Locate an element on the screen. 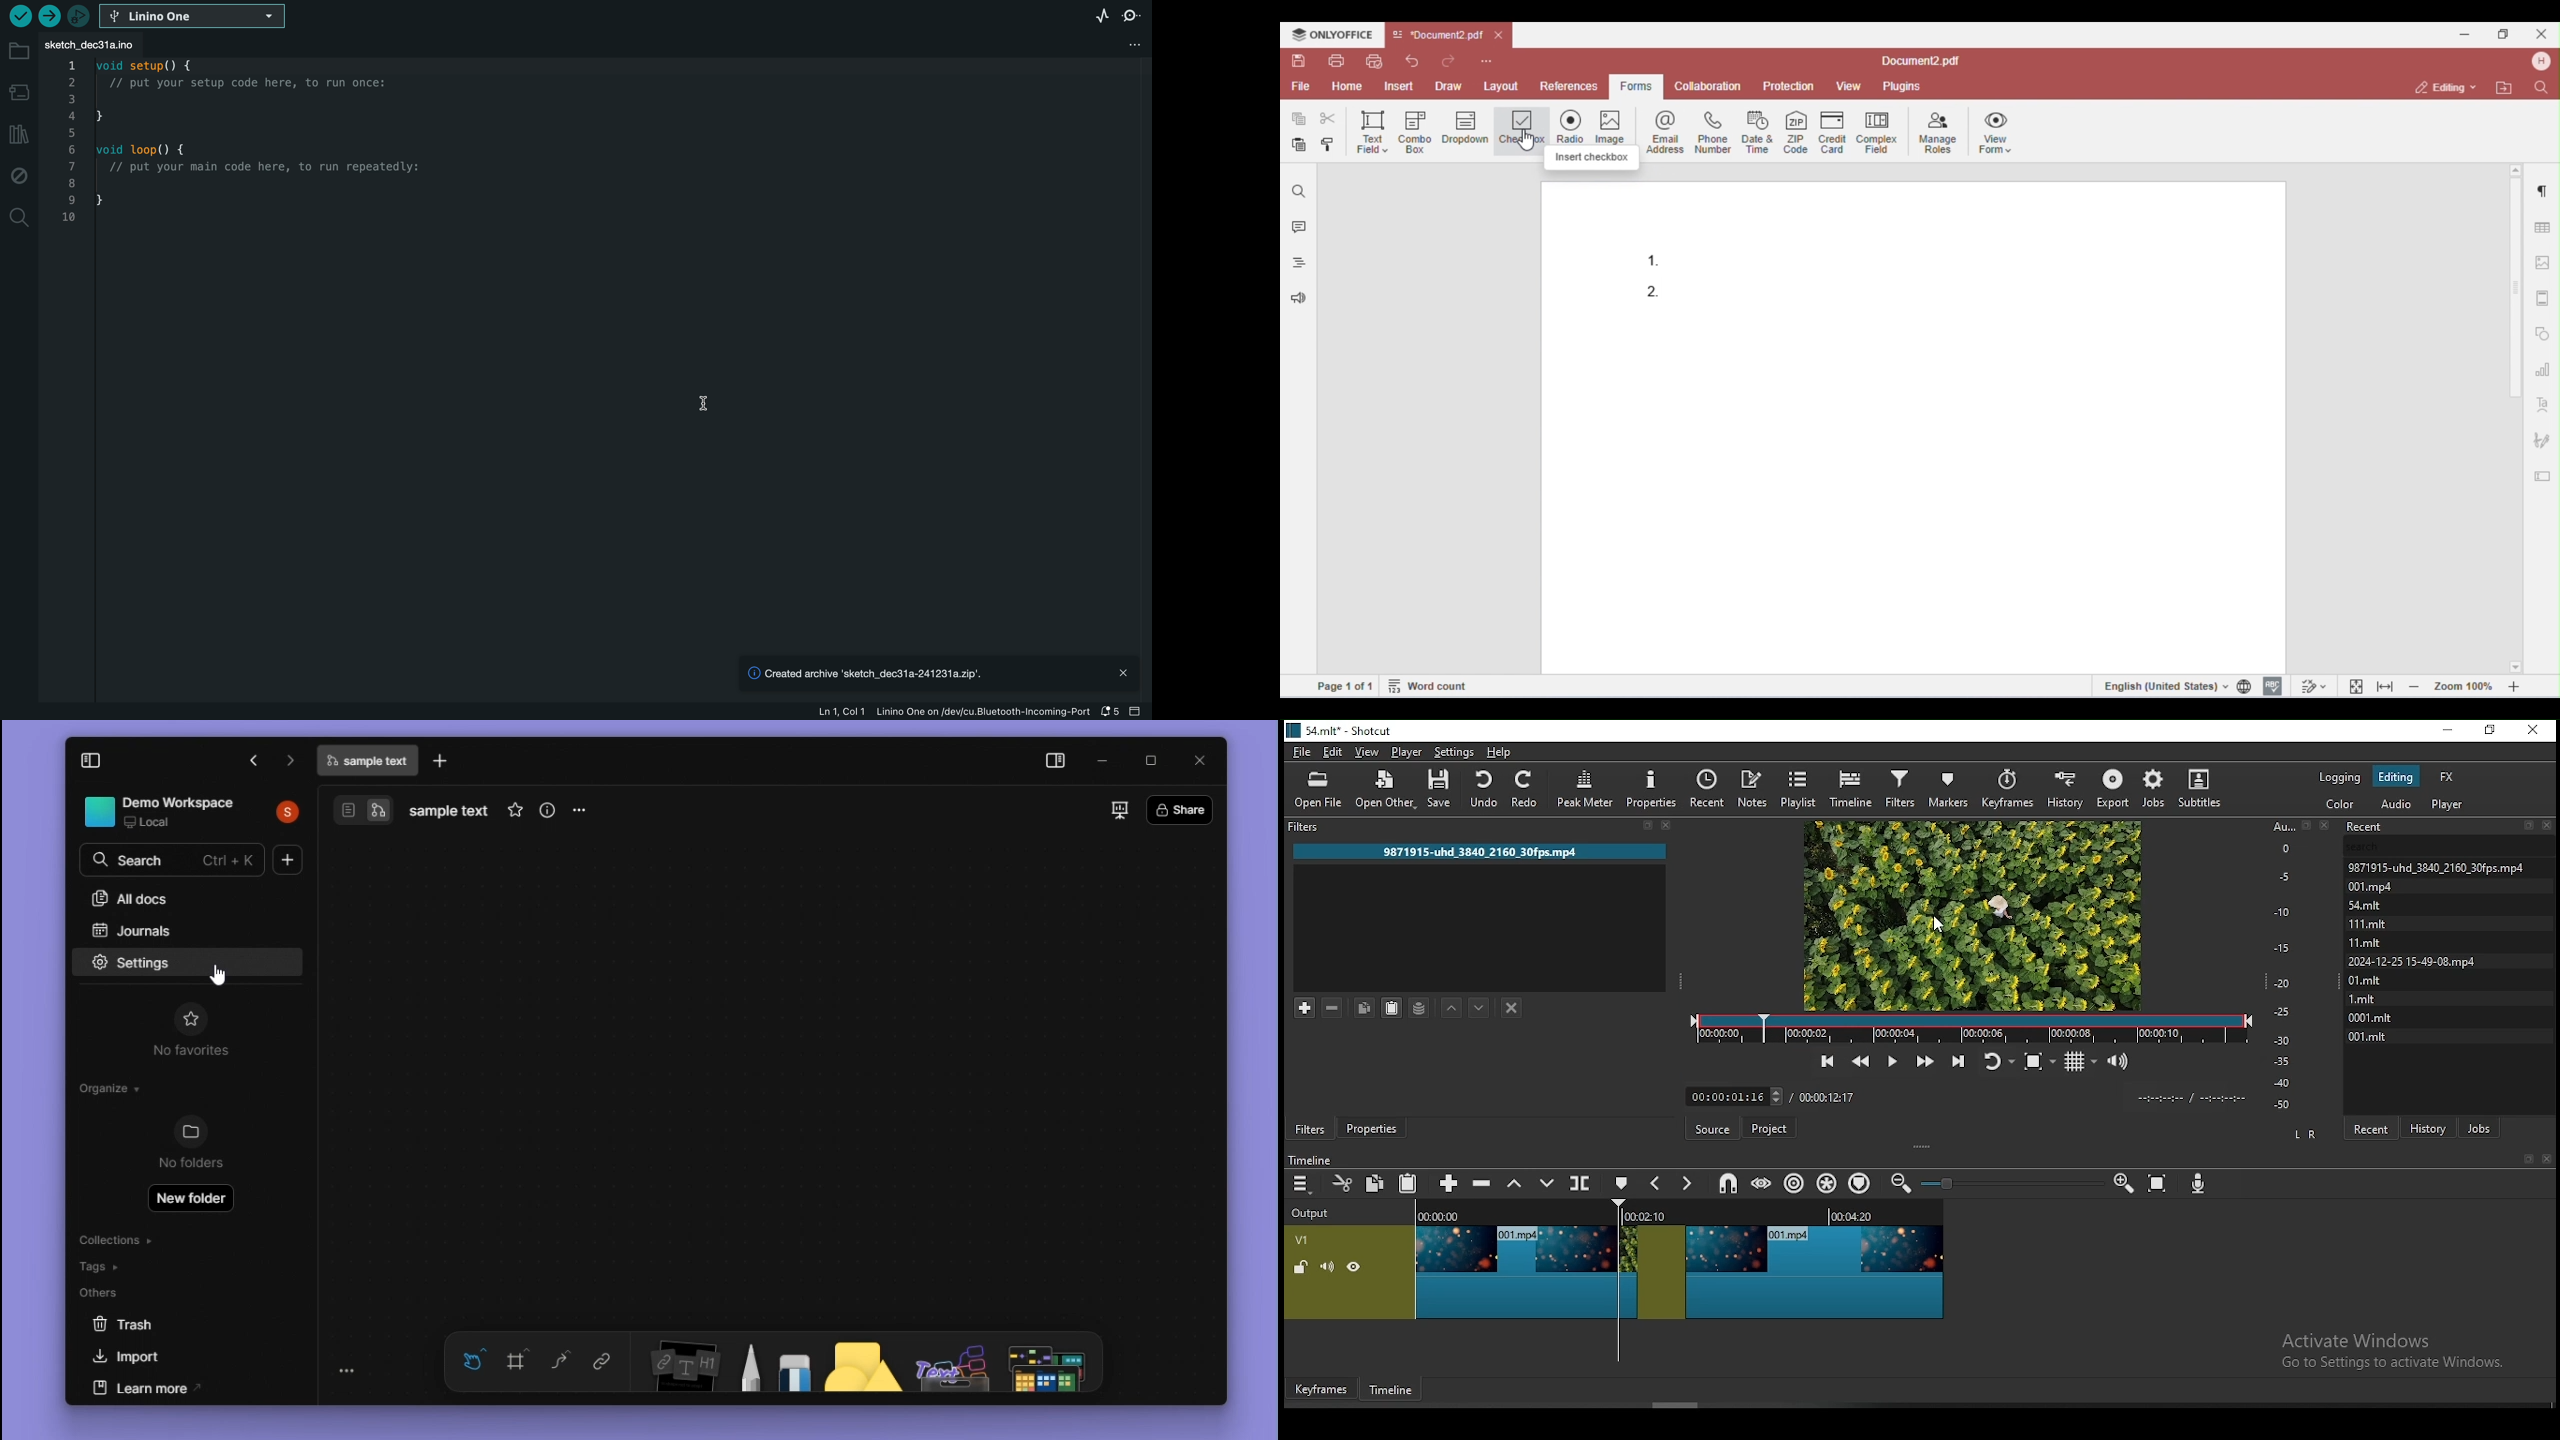  side panel is located at coordinates (1058, 760).